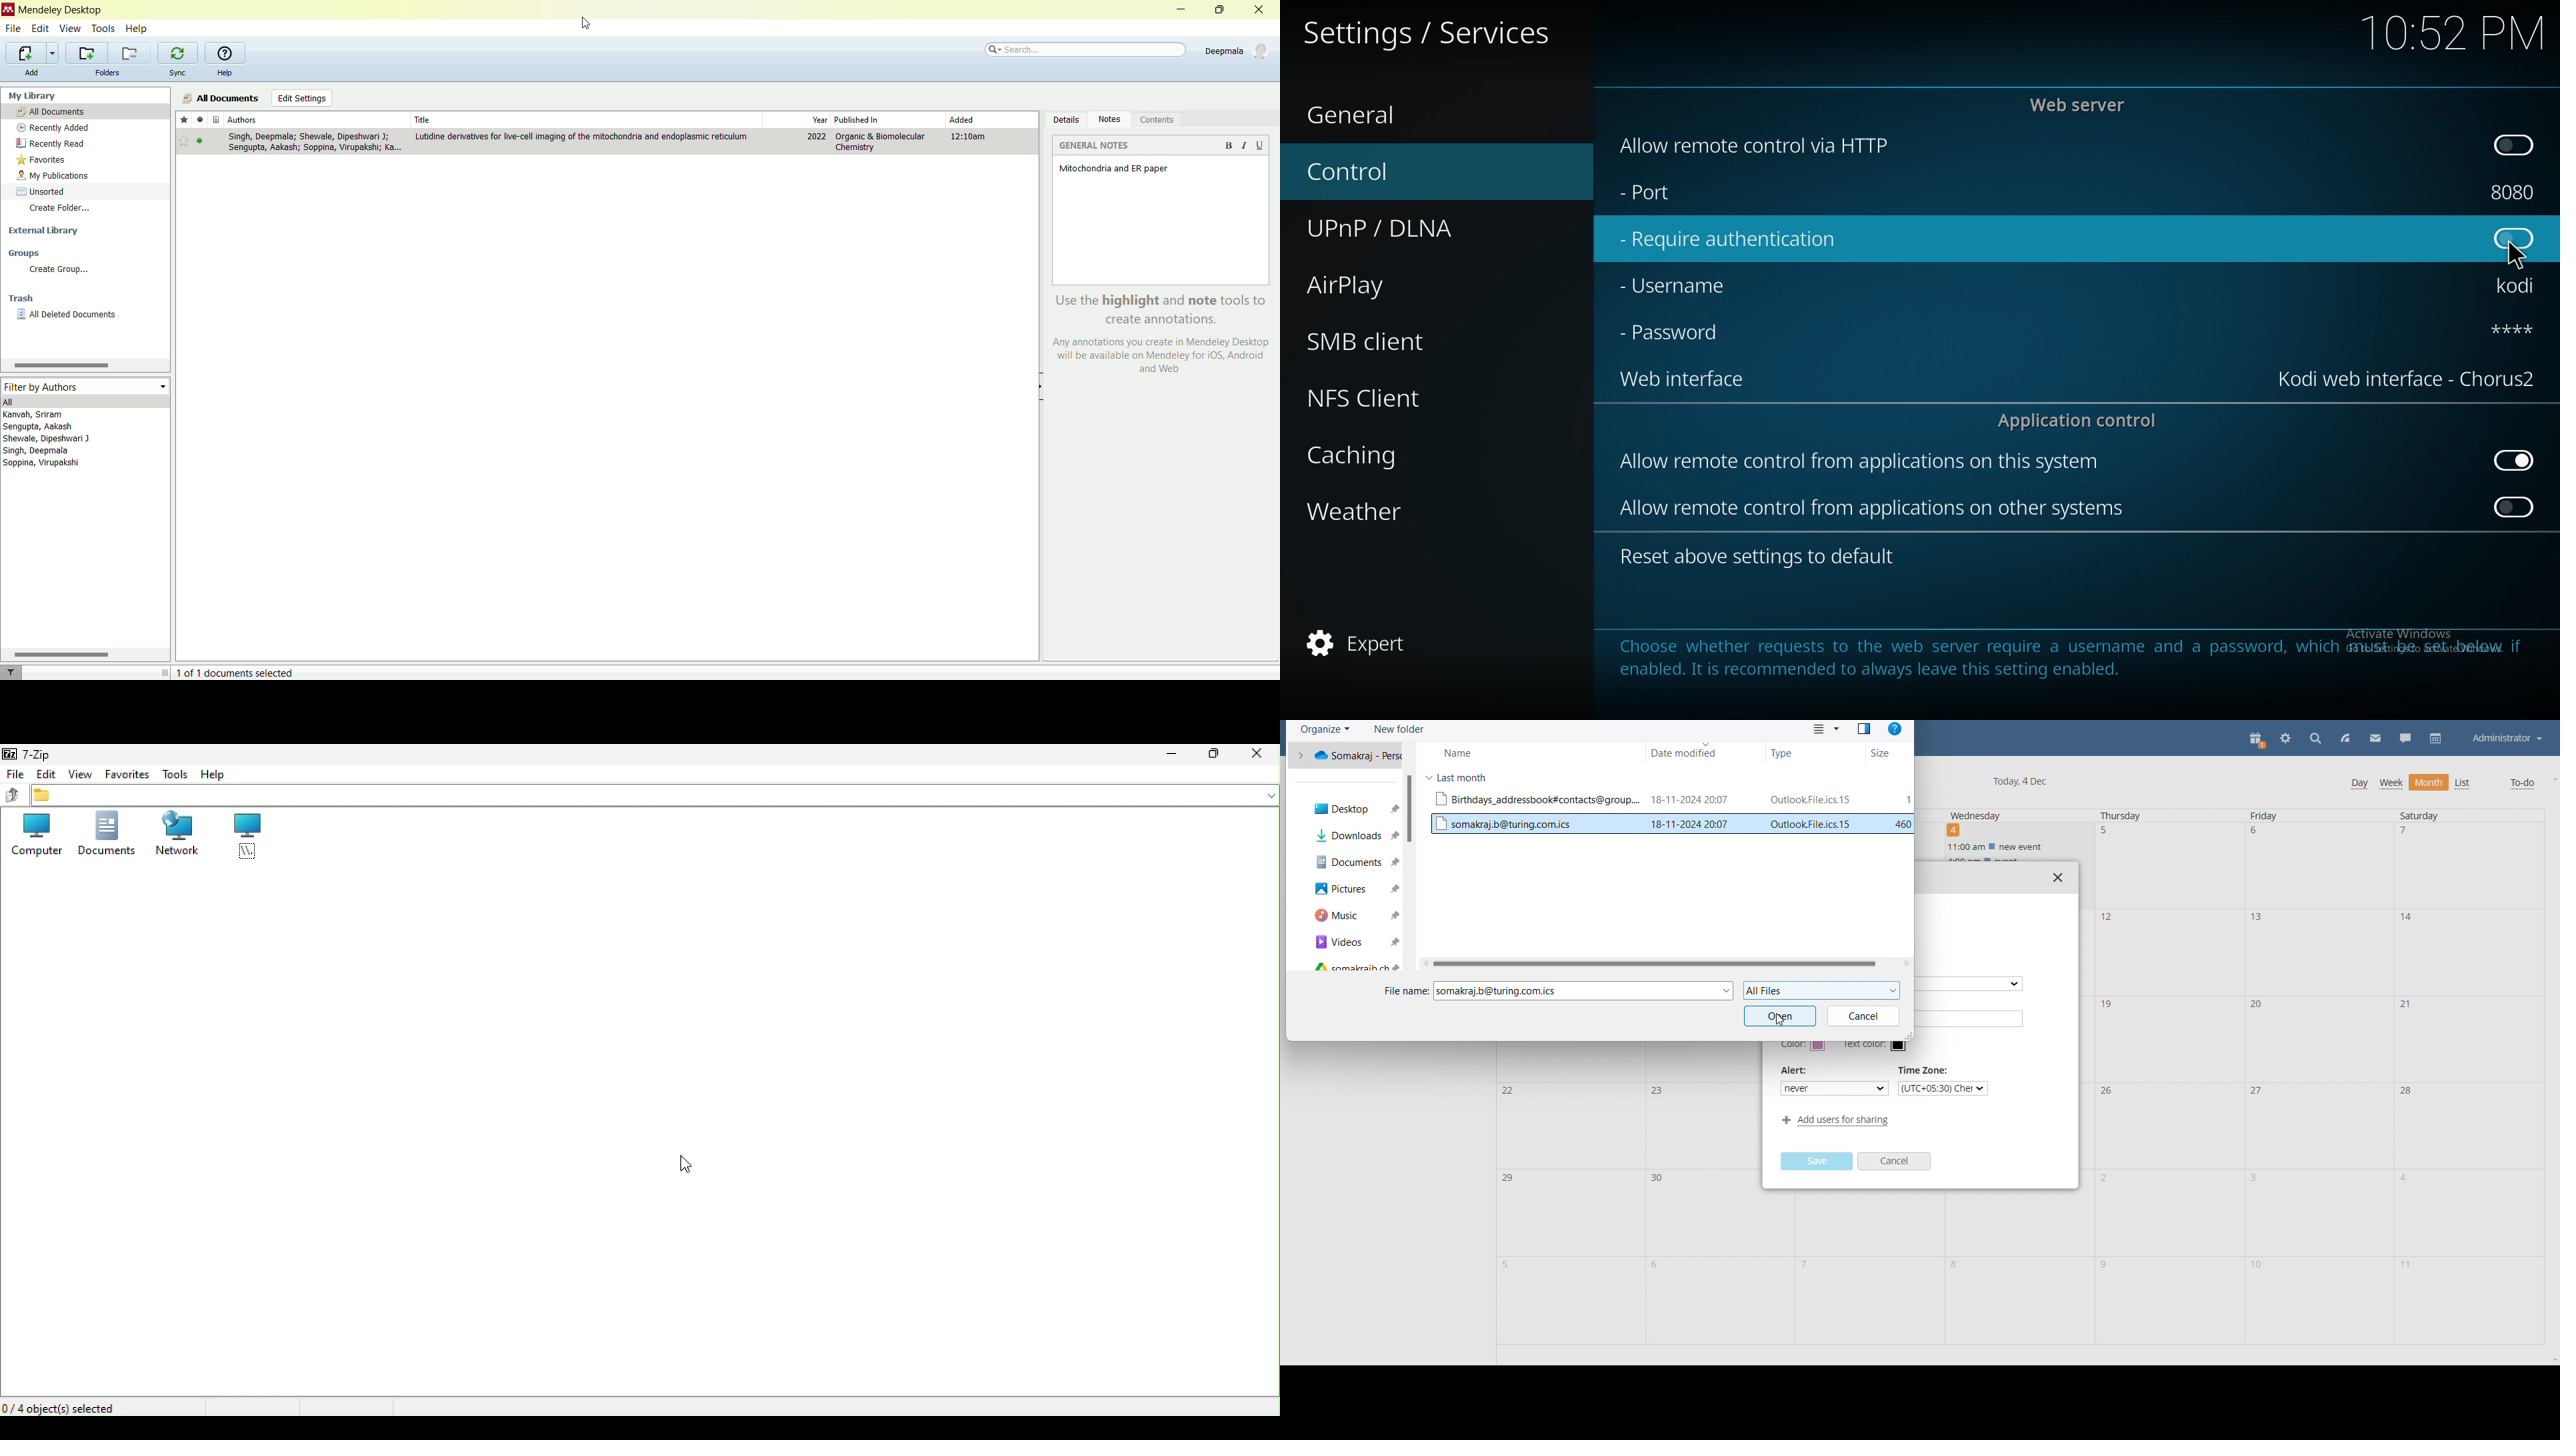 The height and width of the screenshot is (1456, 2576). I want to click on organize, so click(1326, 730).